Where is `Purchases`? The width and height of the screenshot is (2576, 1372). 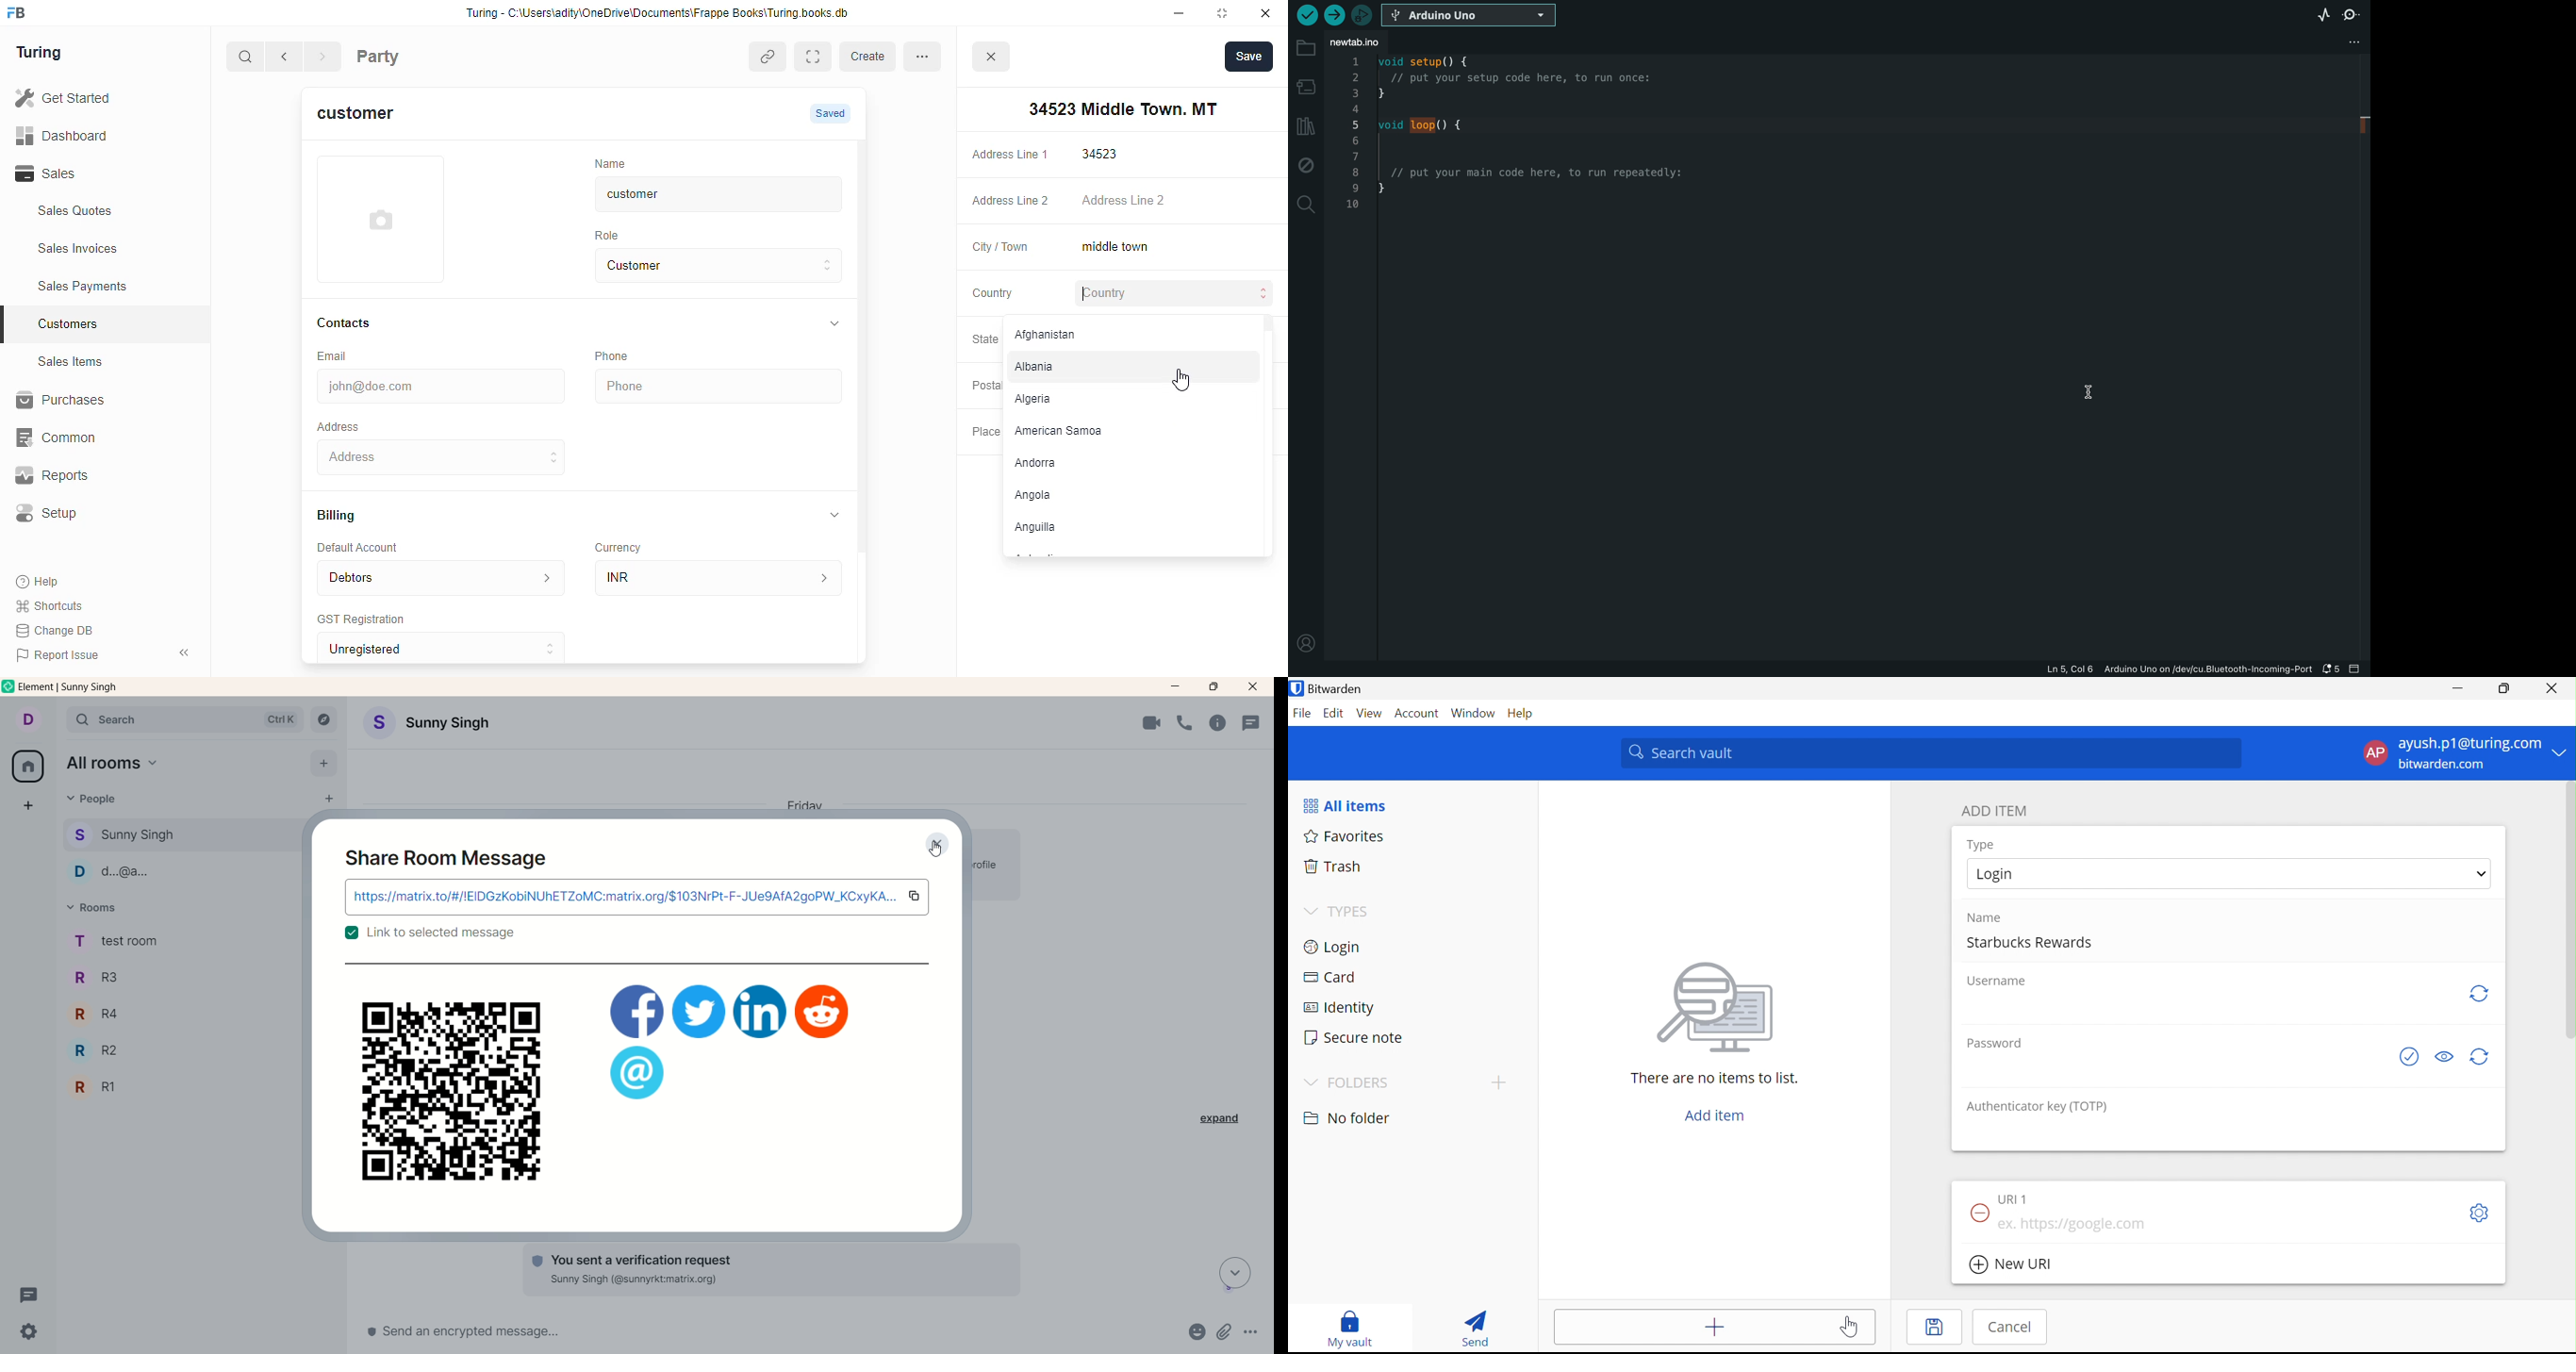
Purchases is located at coordinates (94, 403).